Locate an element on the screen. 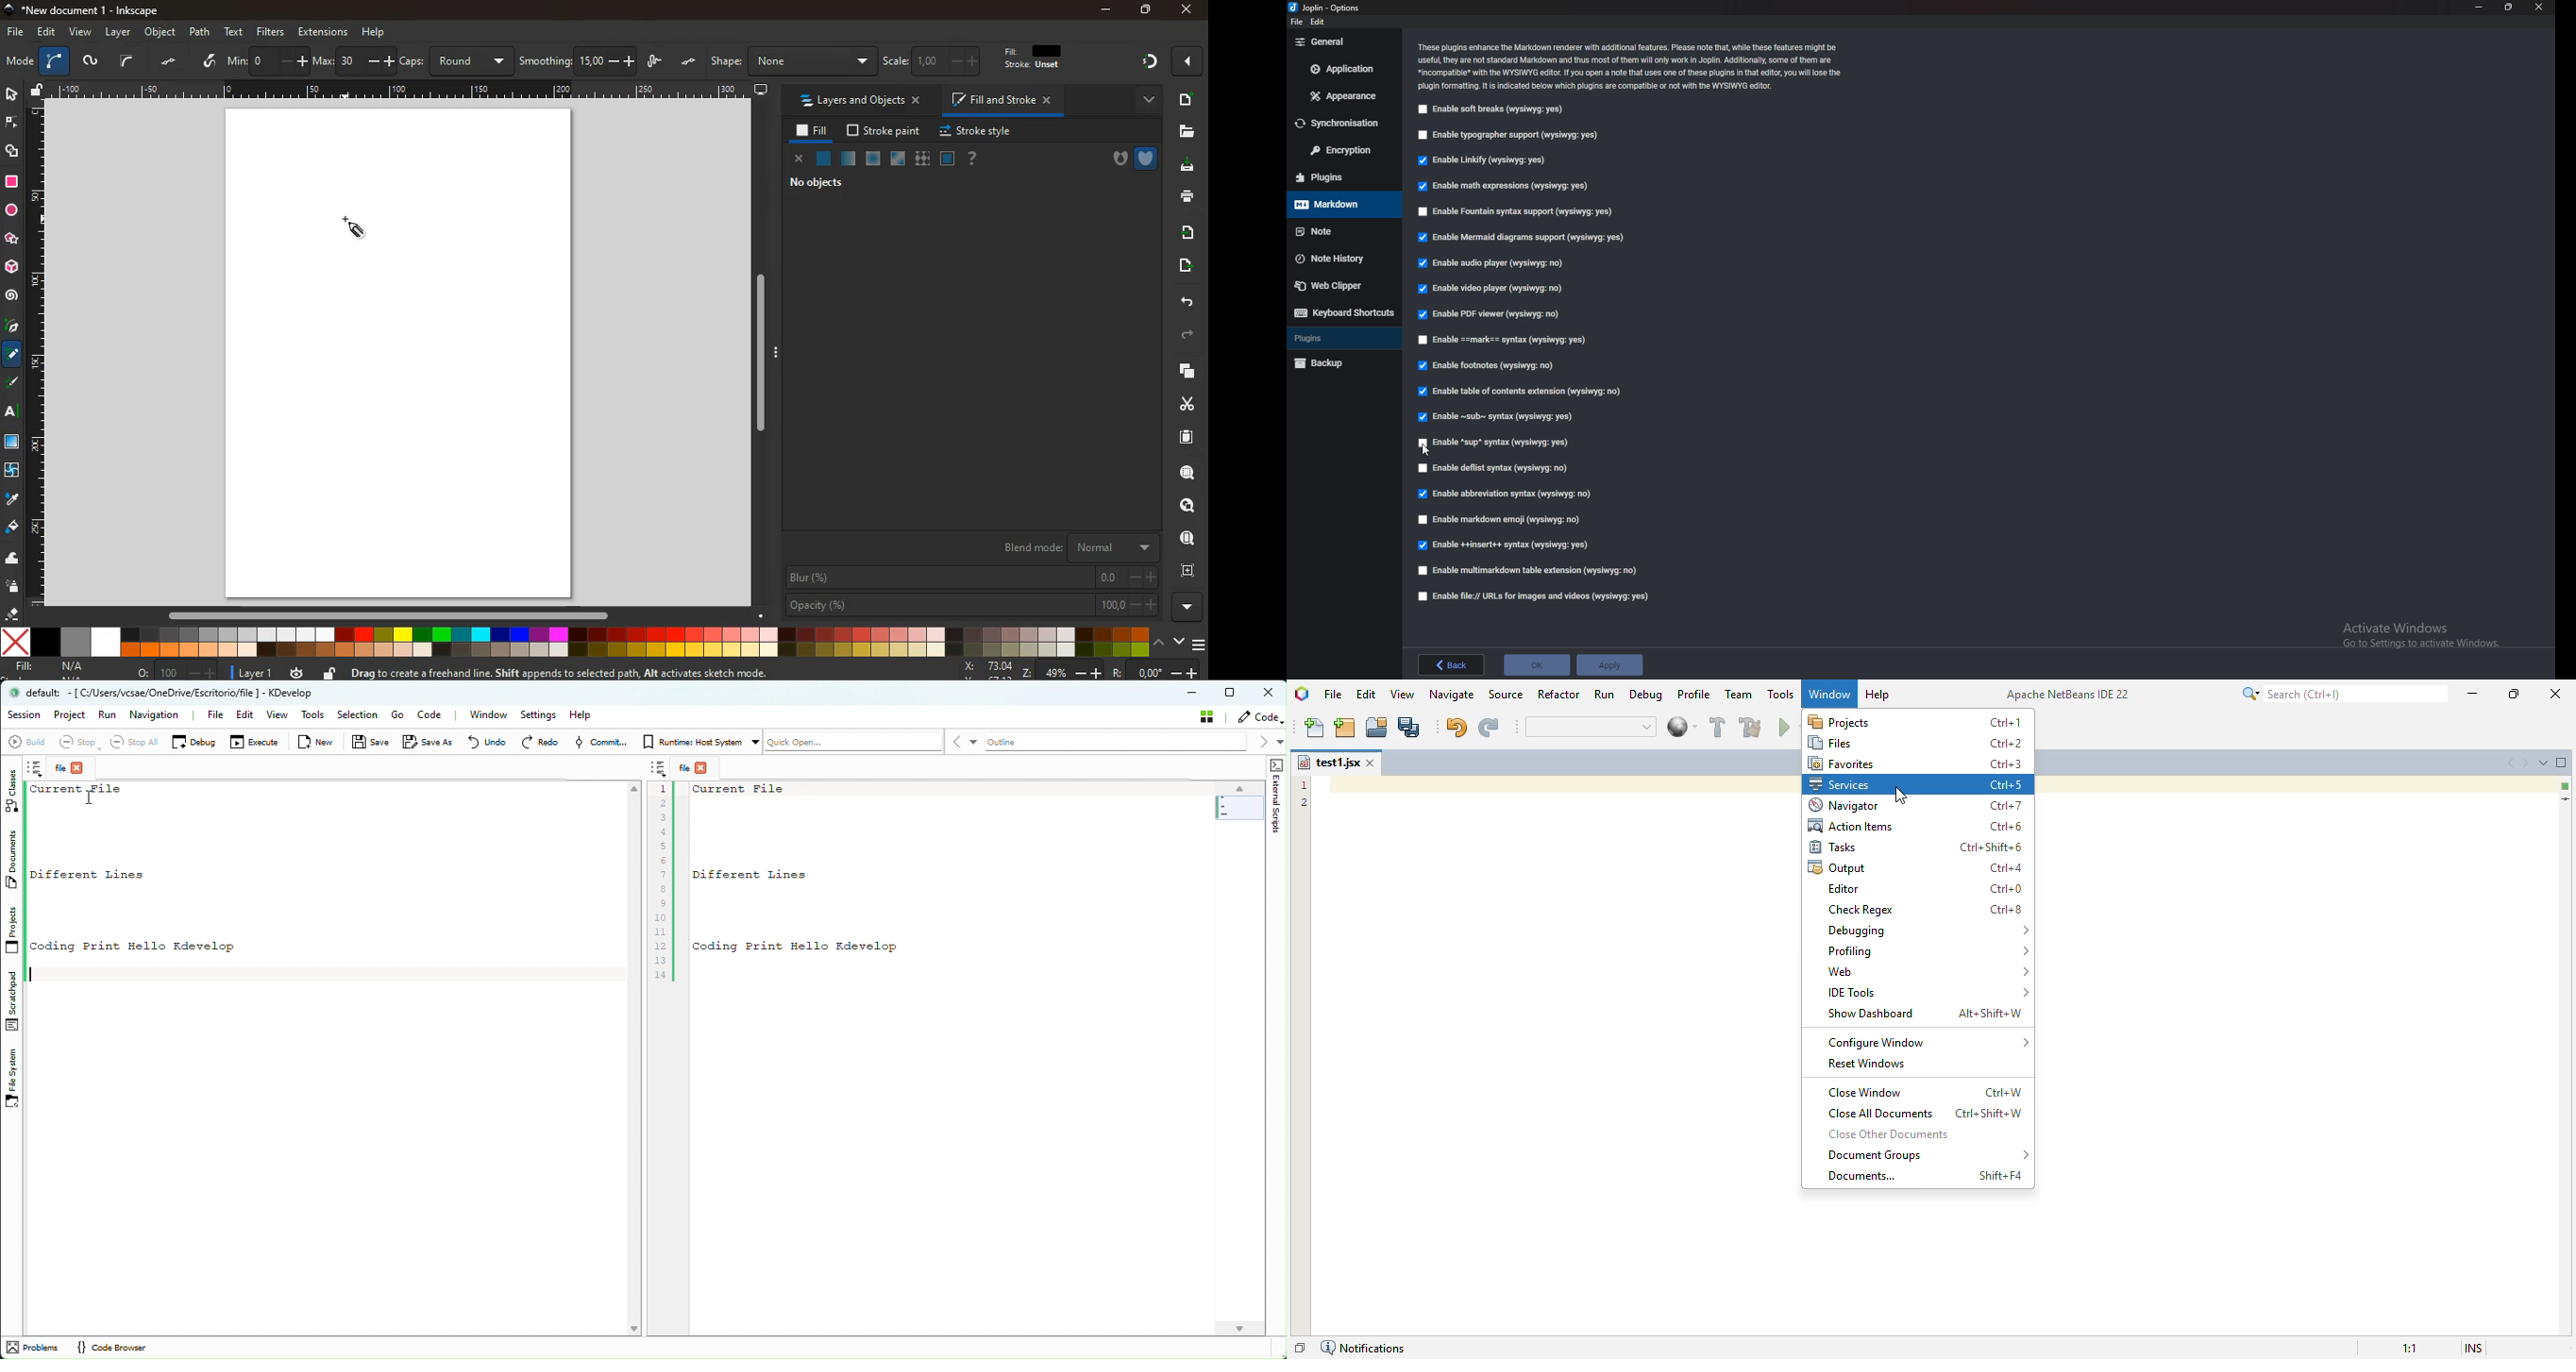 The width and height of the screenshot is (2576, 1372). extensions is located at coordinates (323, 32).